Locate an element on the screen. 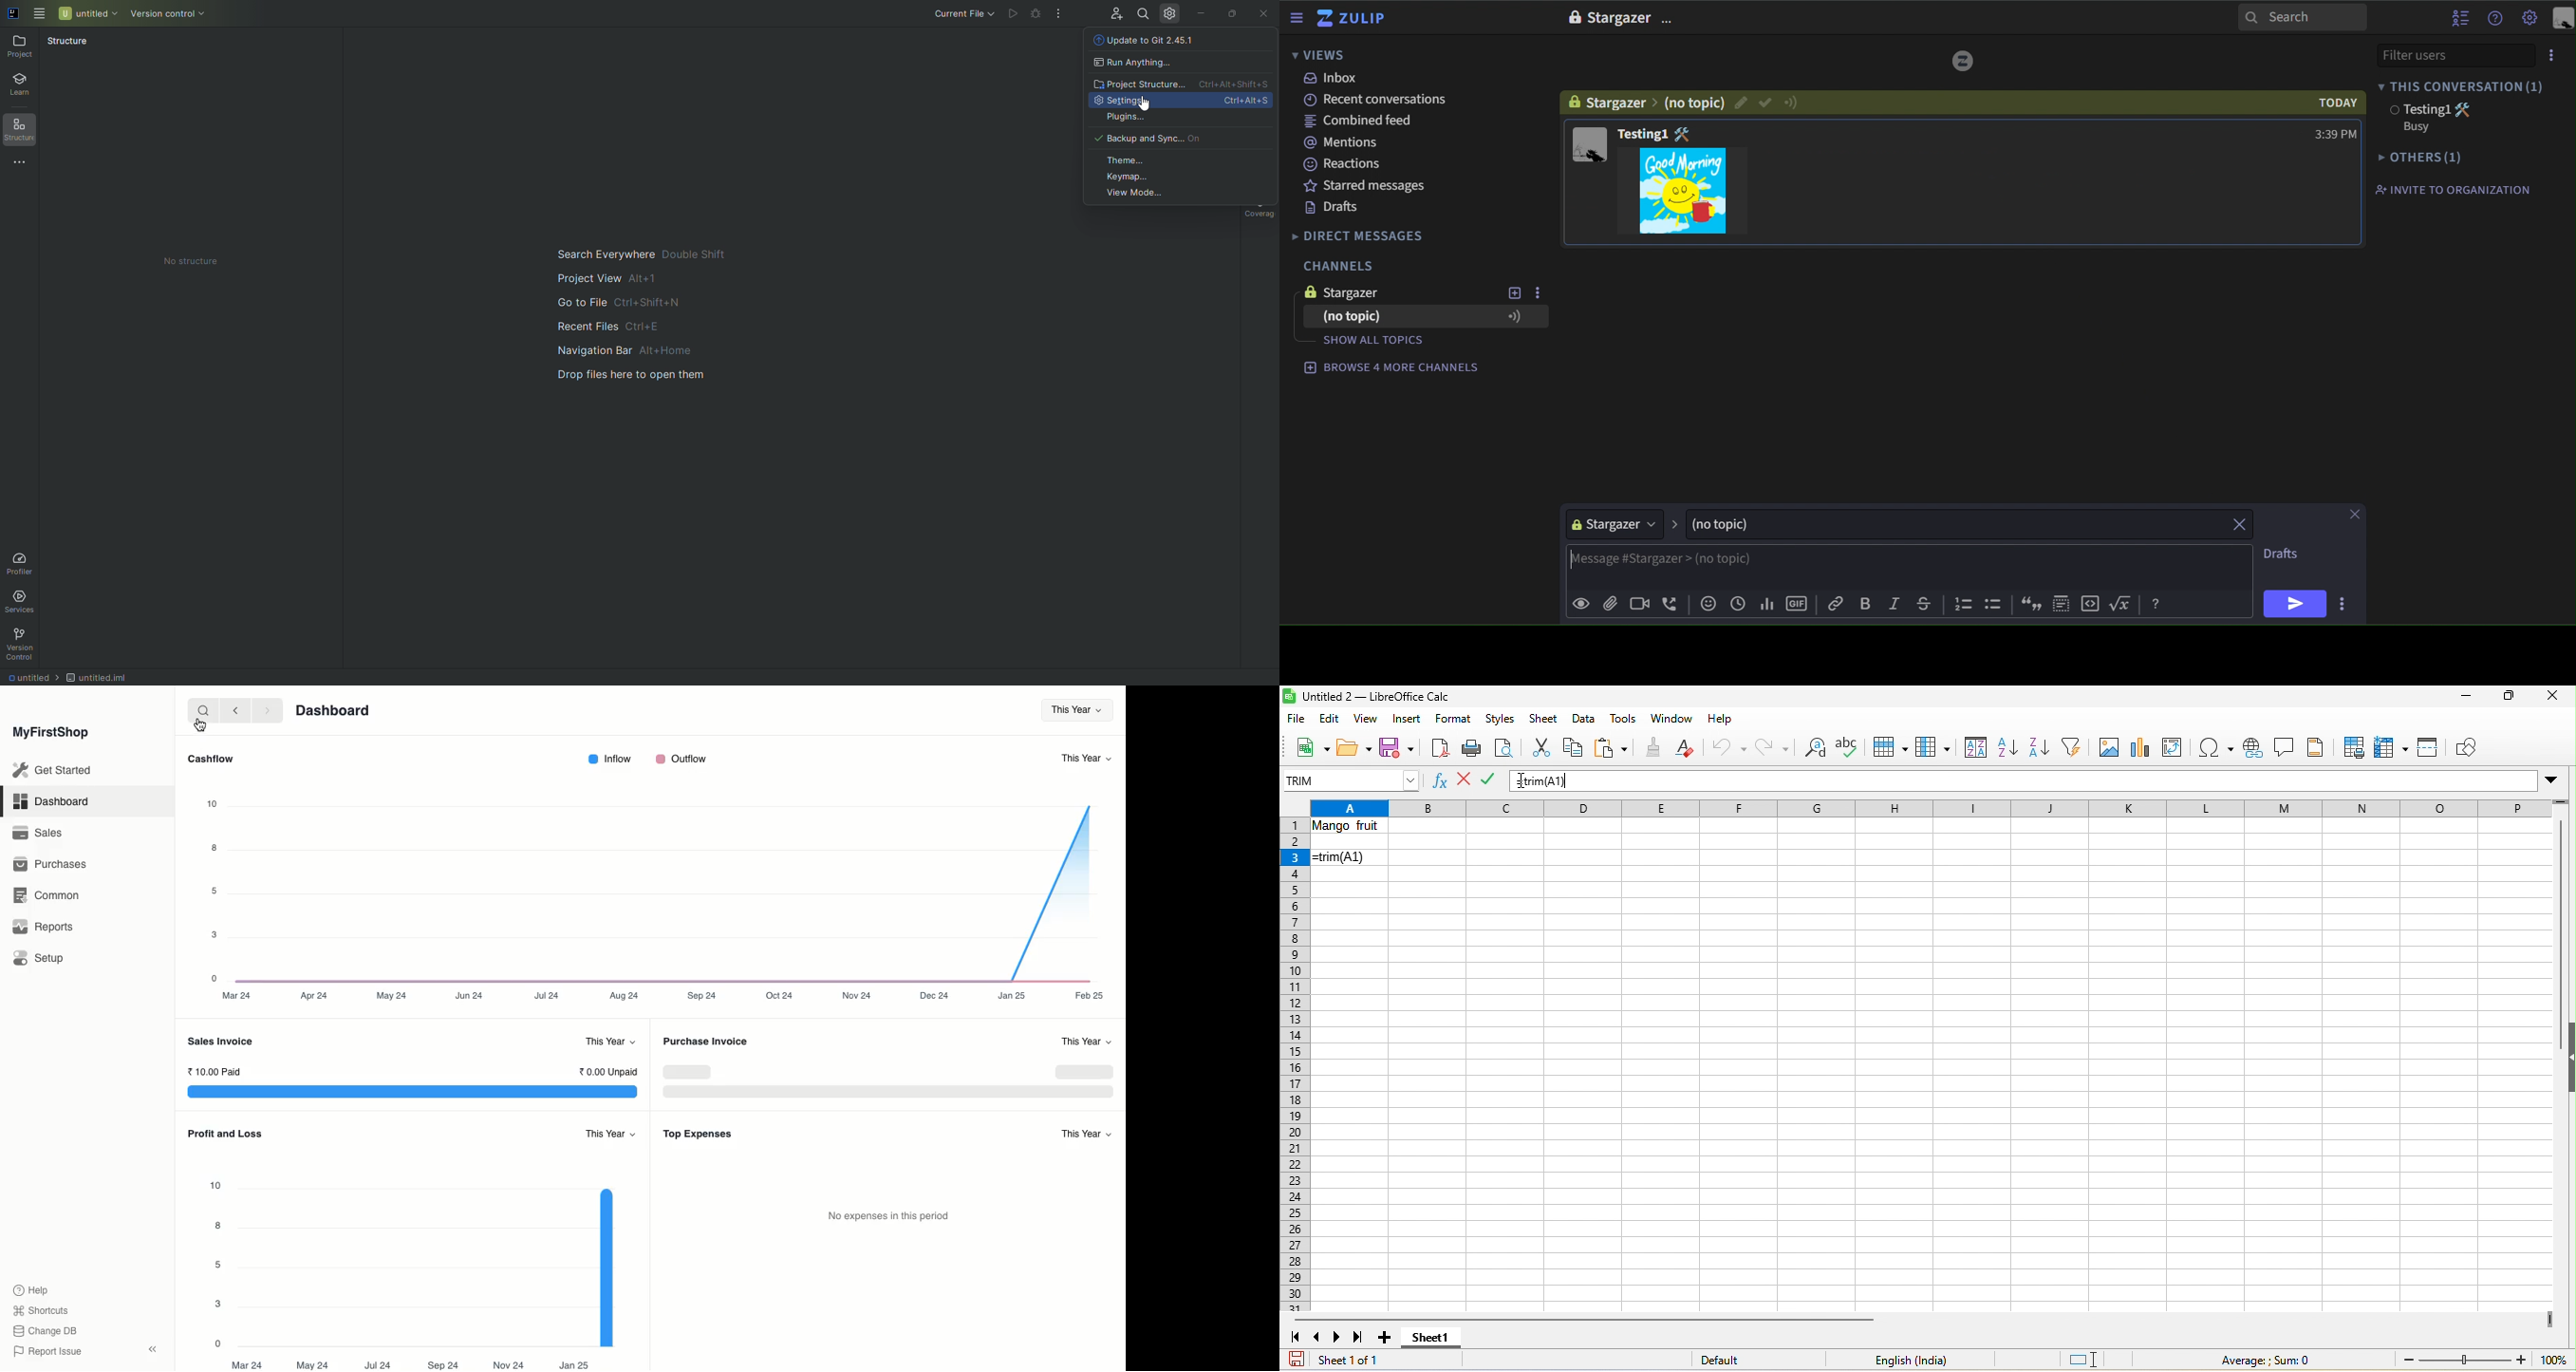  10 is located at coordinates (215, 1185).